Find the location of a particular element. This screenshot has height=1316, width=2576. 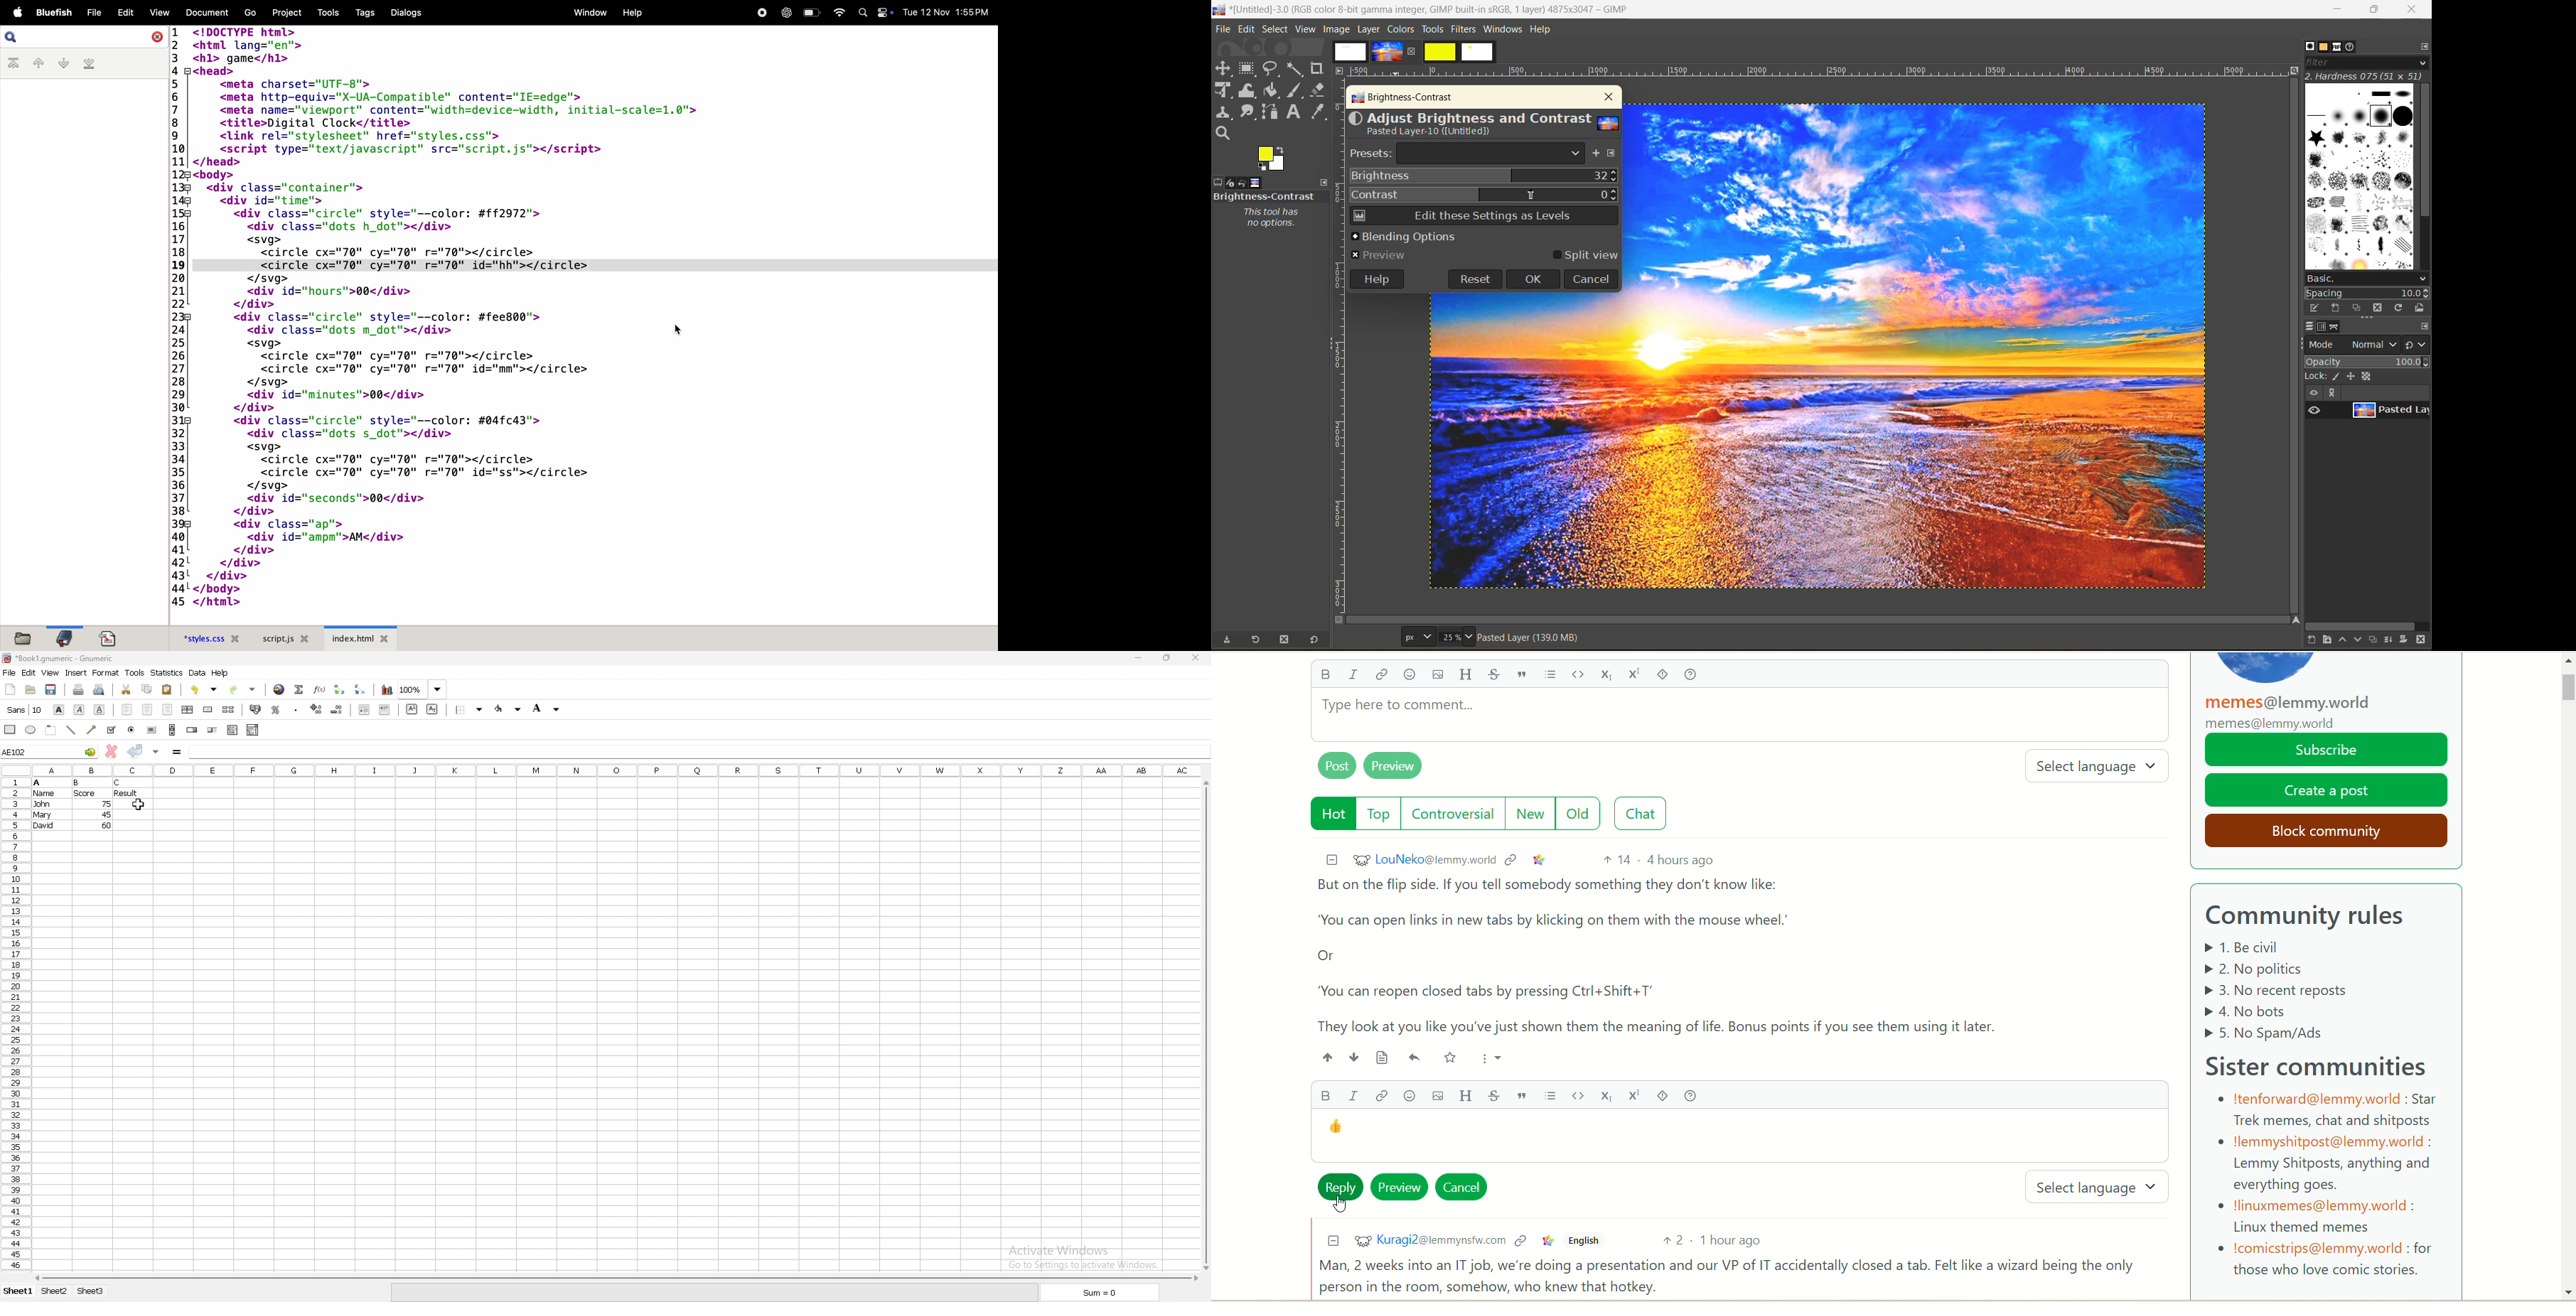

index.html is located at coordinates (367, 634).